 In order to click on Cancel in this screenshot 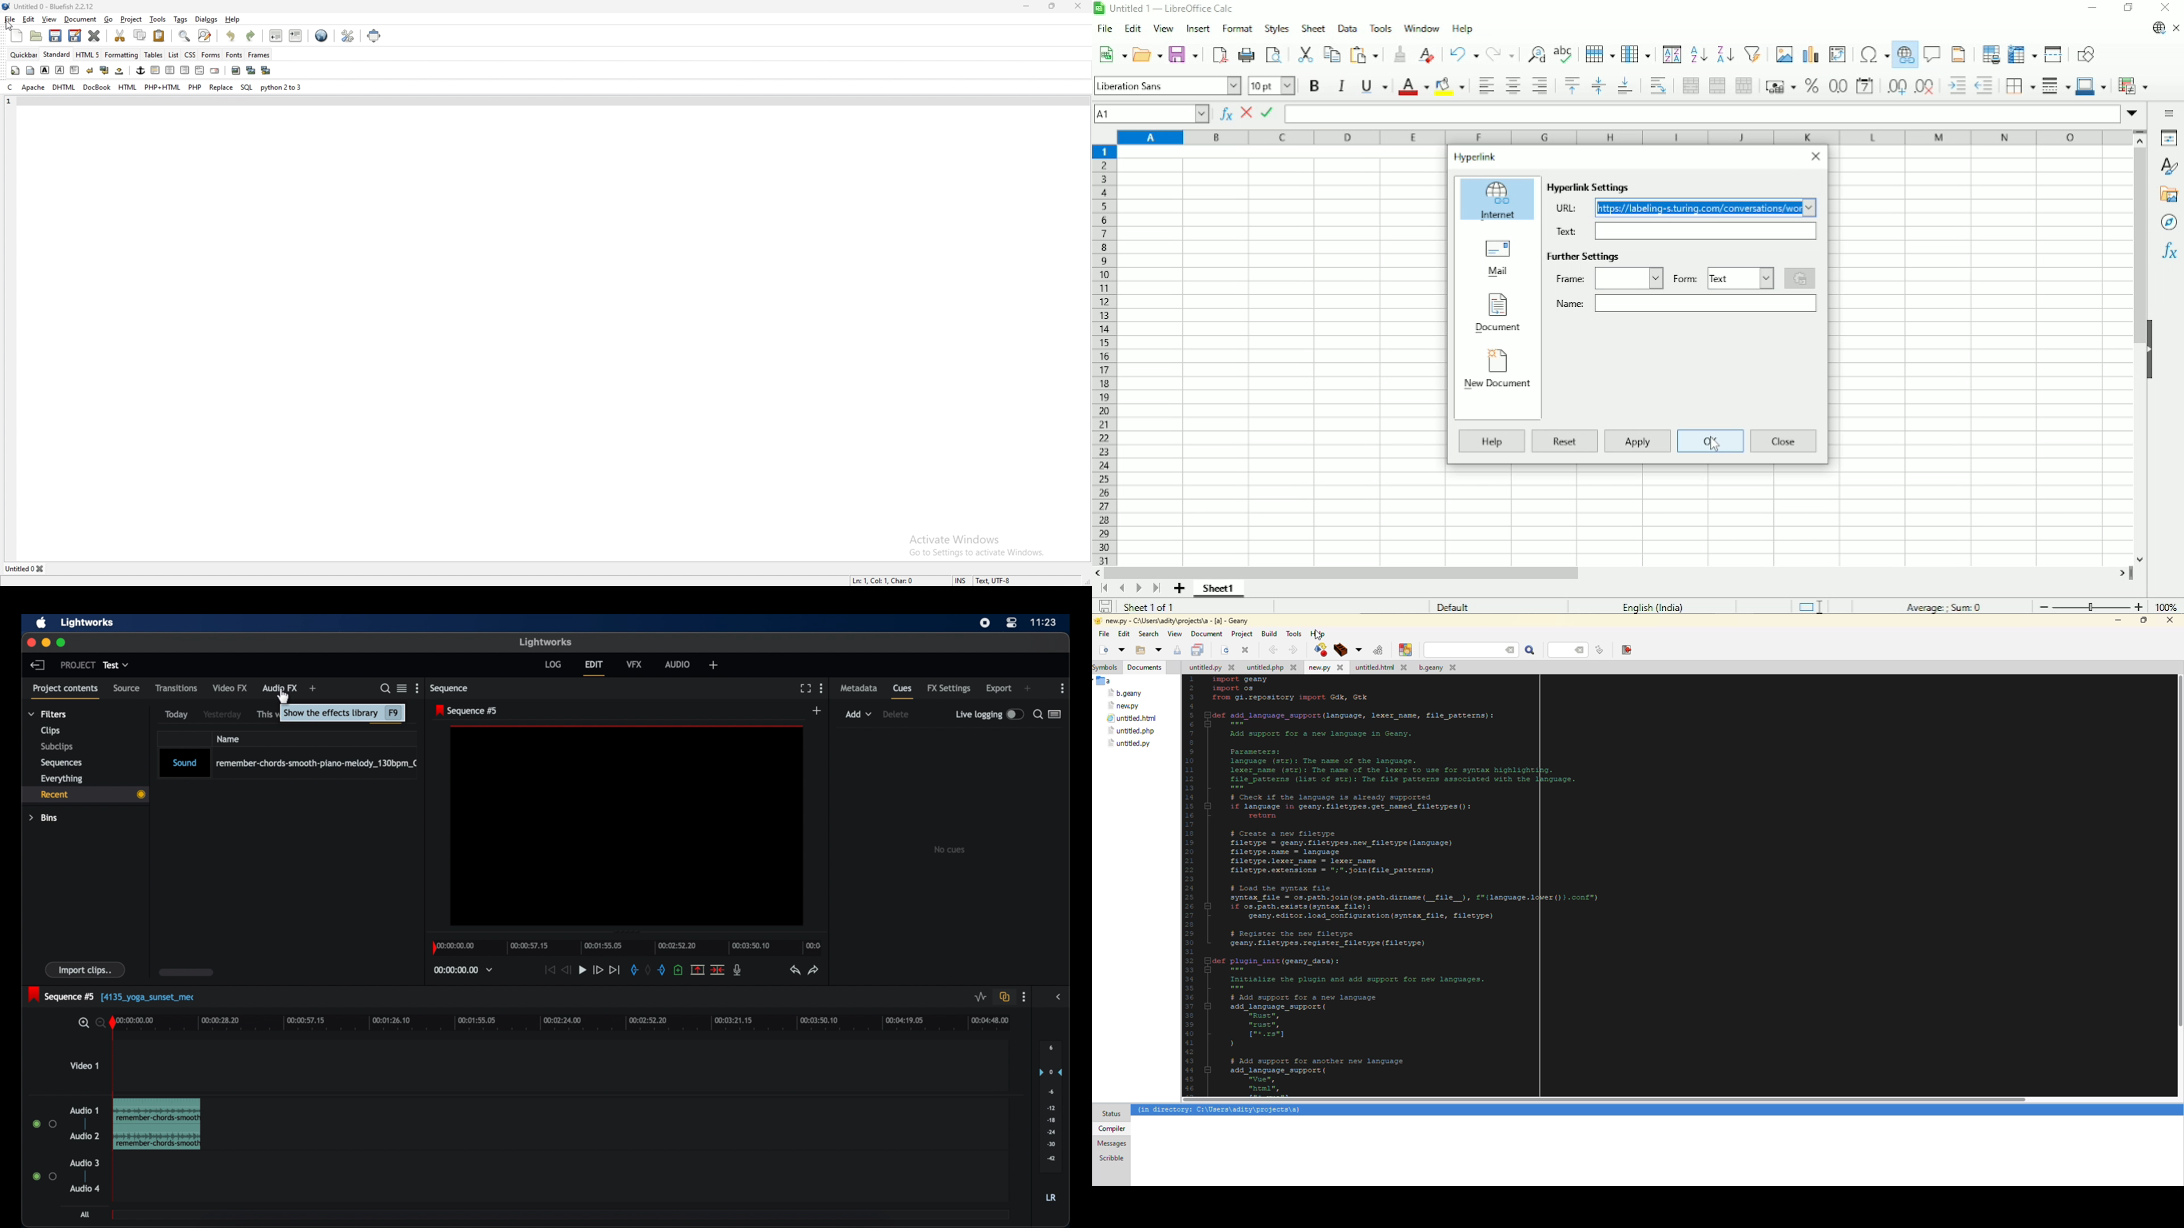, I will do `click(1247, 114)`.